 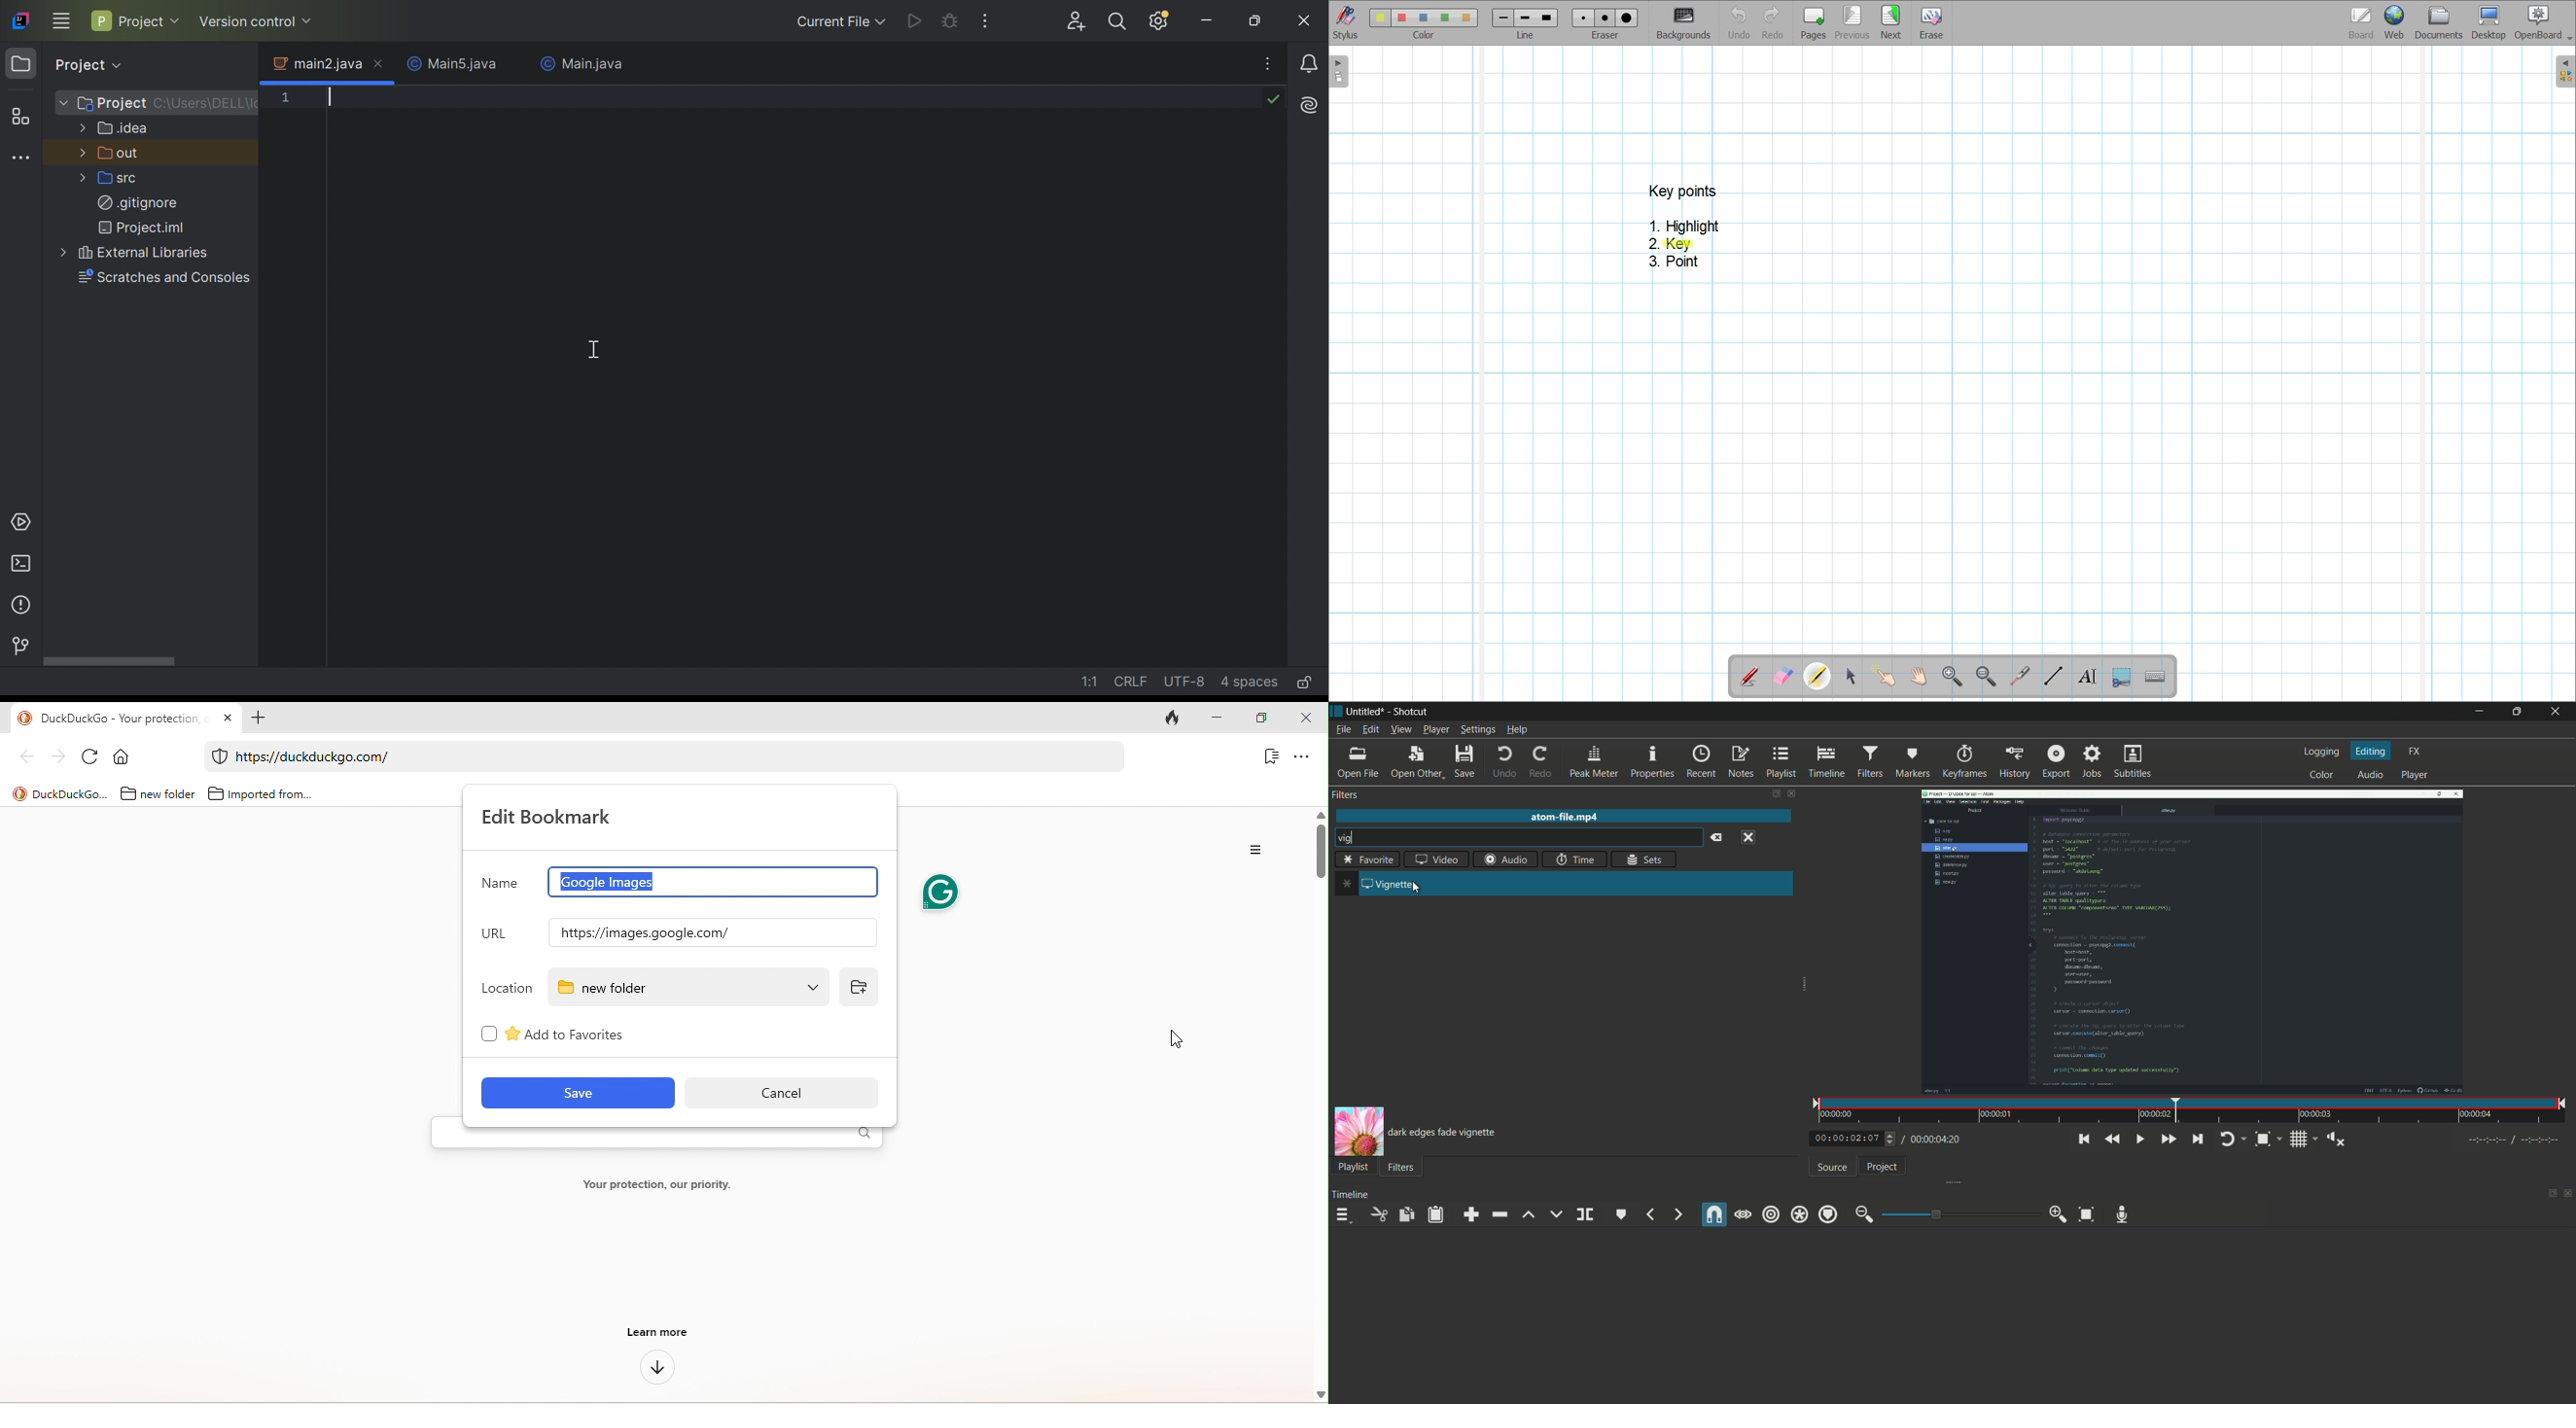 I want to click on eraser 3, so click(x=1627, y=18).